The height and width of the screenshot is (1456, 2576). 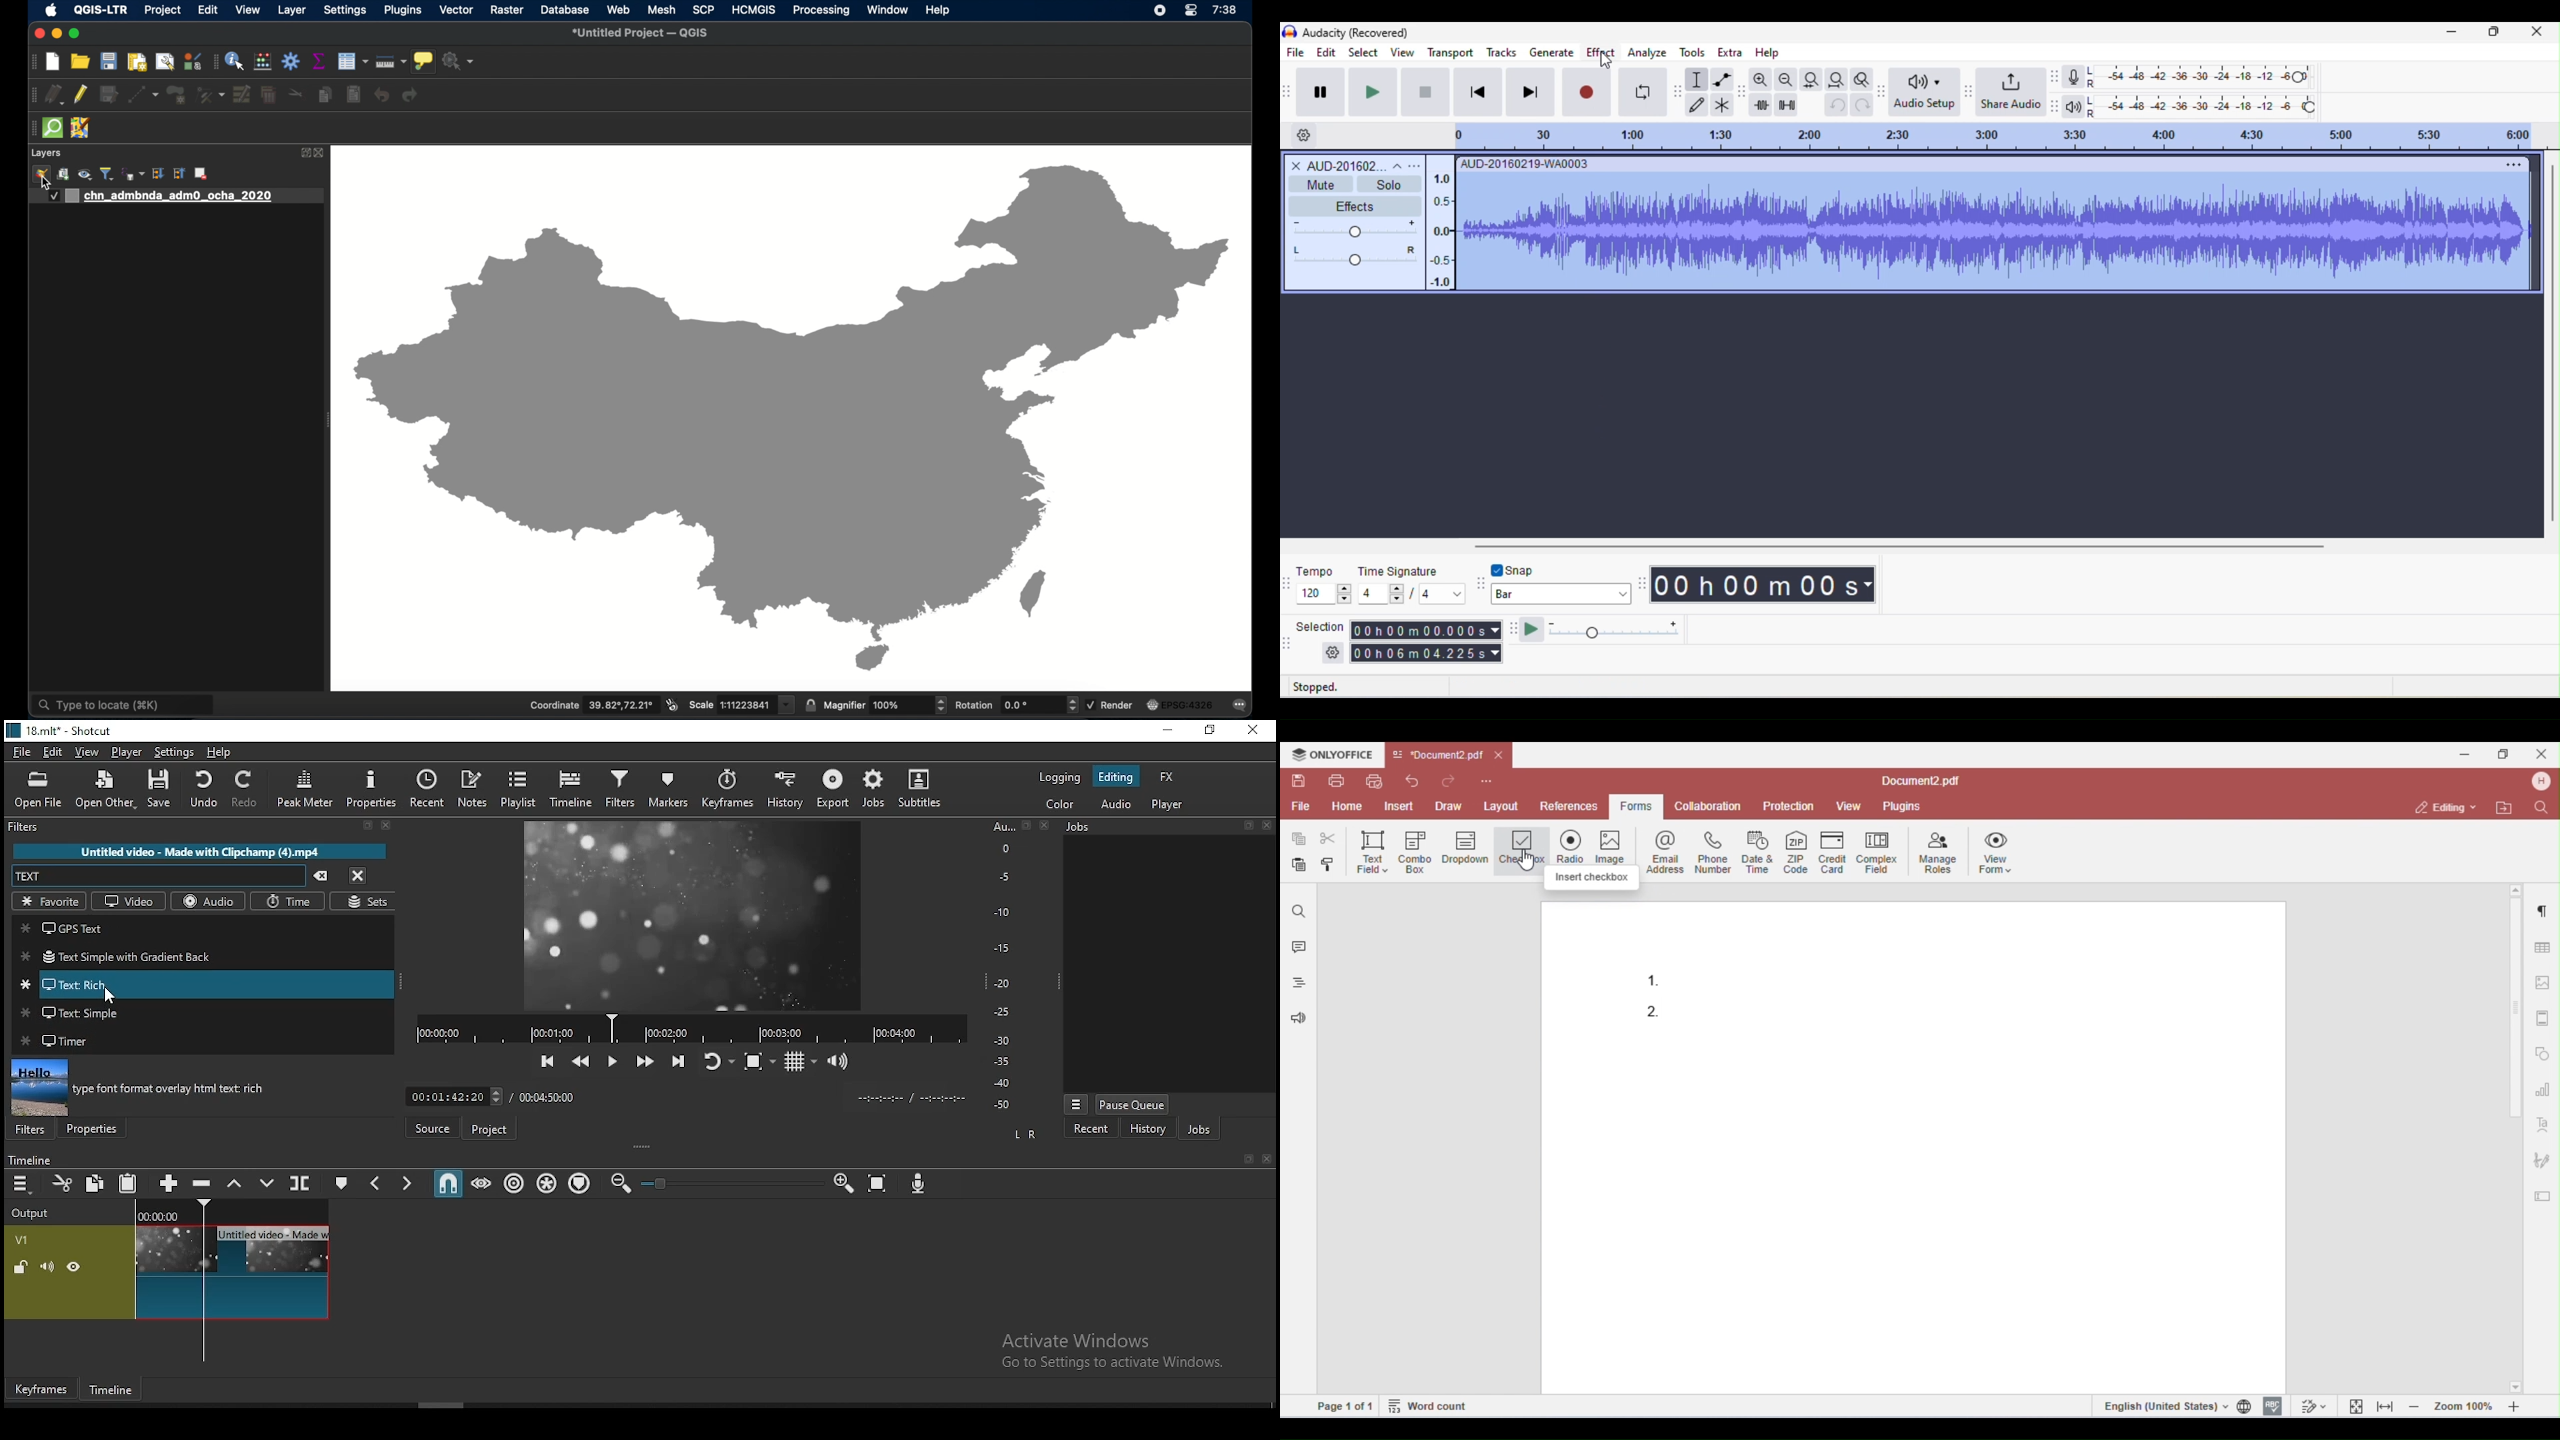 I want to click on close, so click(x=39, y=34).